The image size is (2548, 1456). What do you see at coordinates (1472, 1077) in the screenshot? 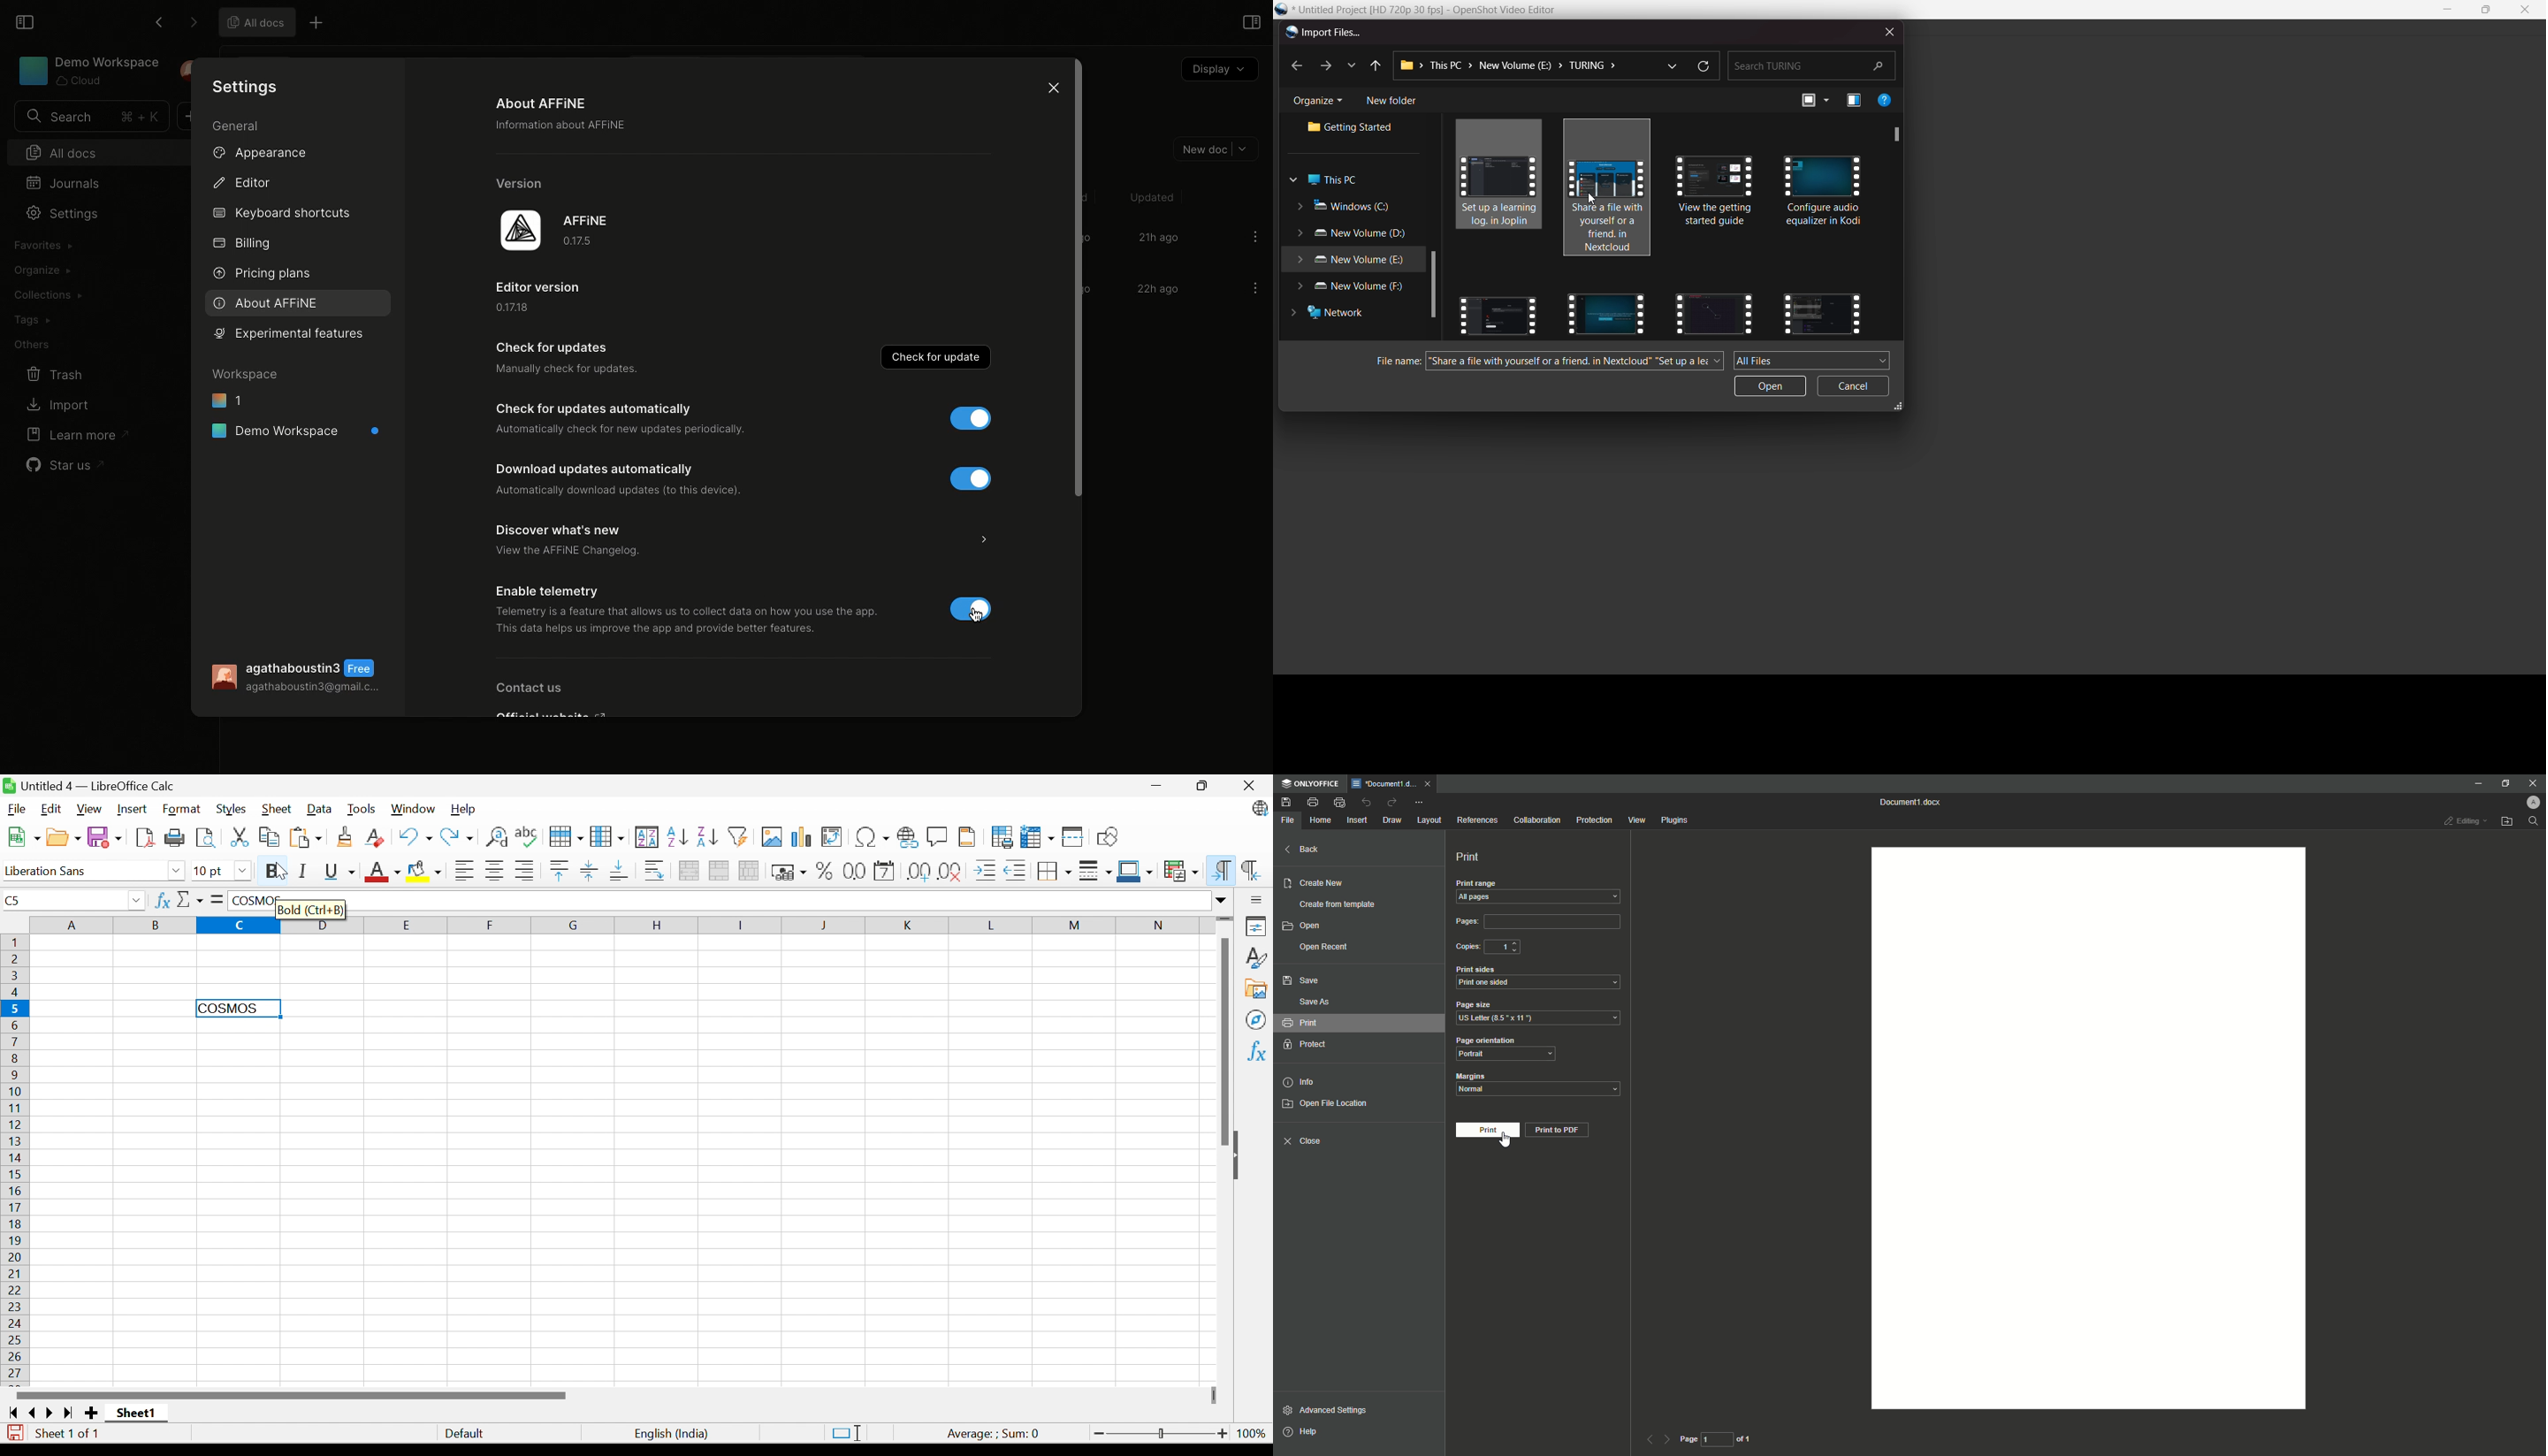
I see `Margins` at bounding box center [1472, 1077].